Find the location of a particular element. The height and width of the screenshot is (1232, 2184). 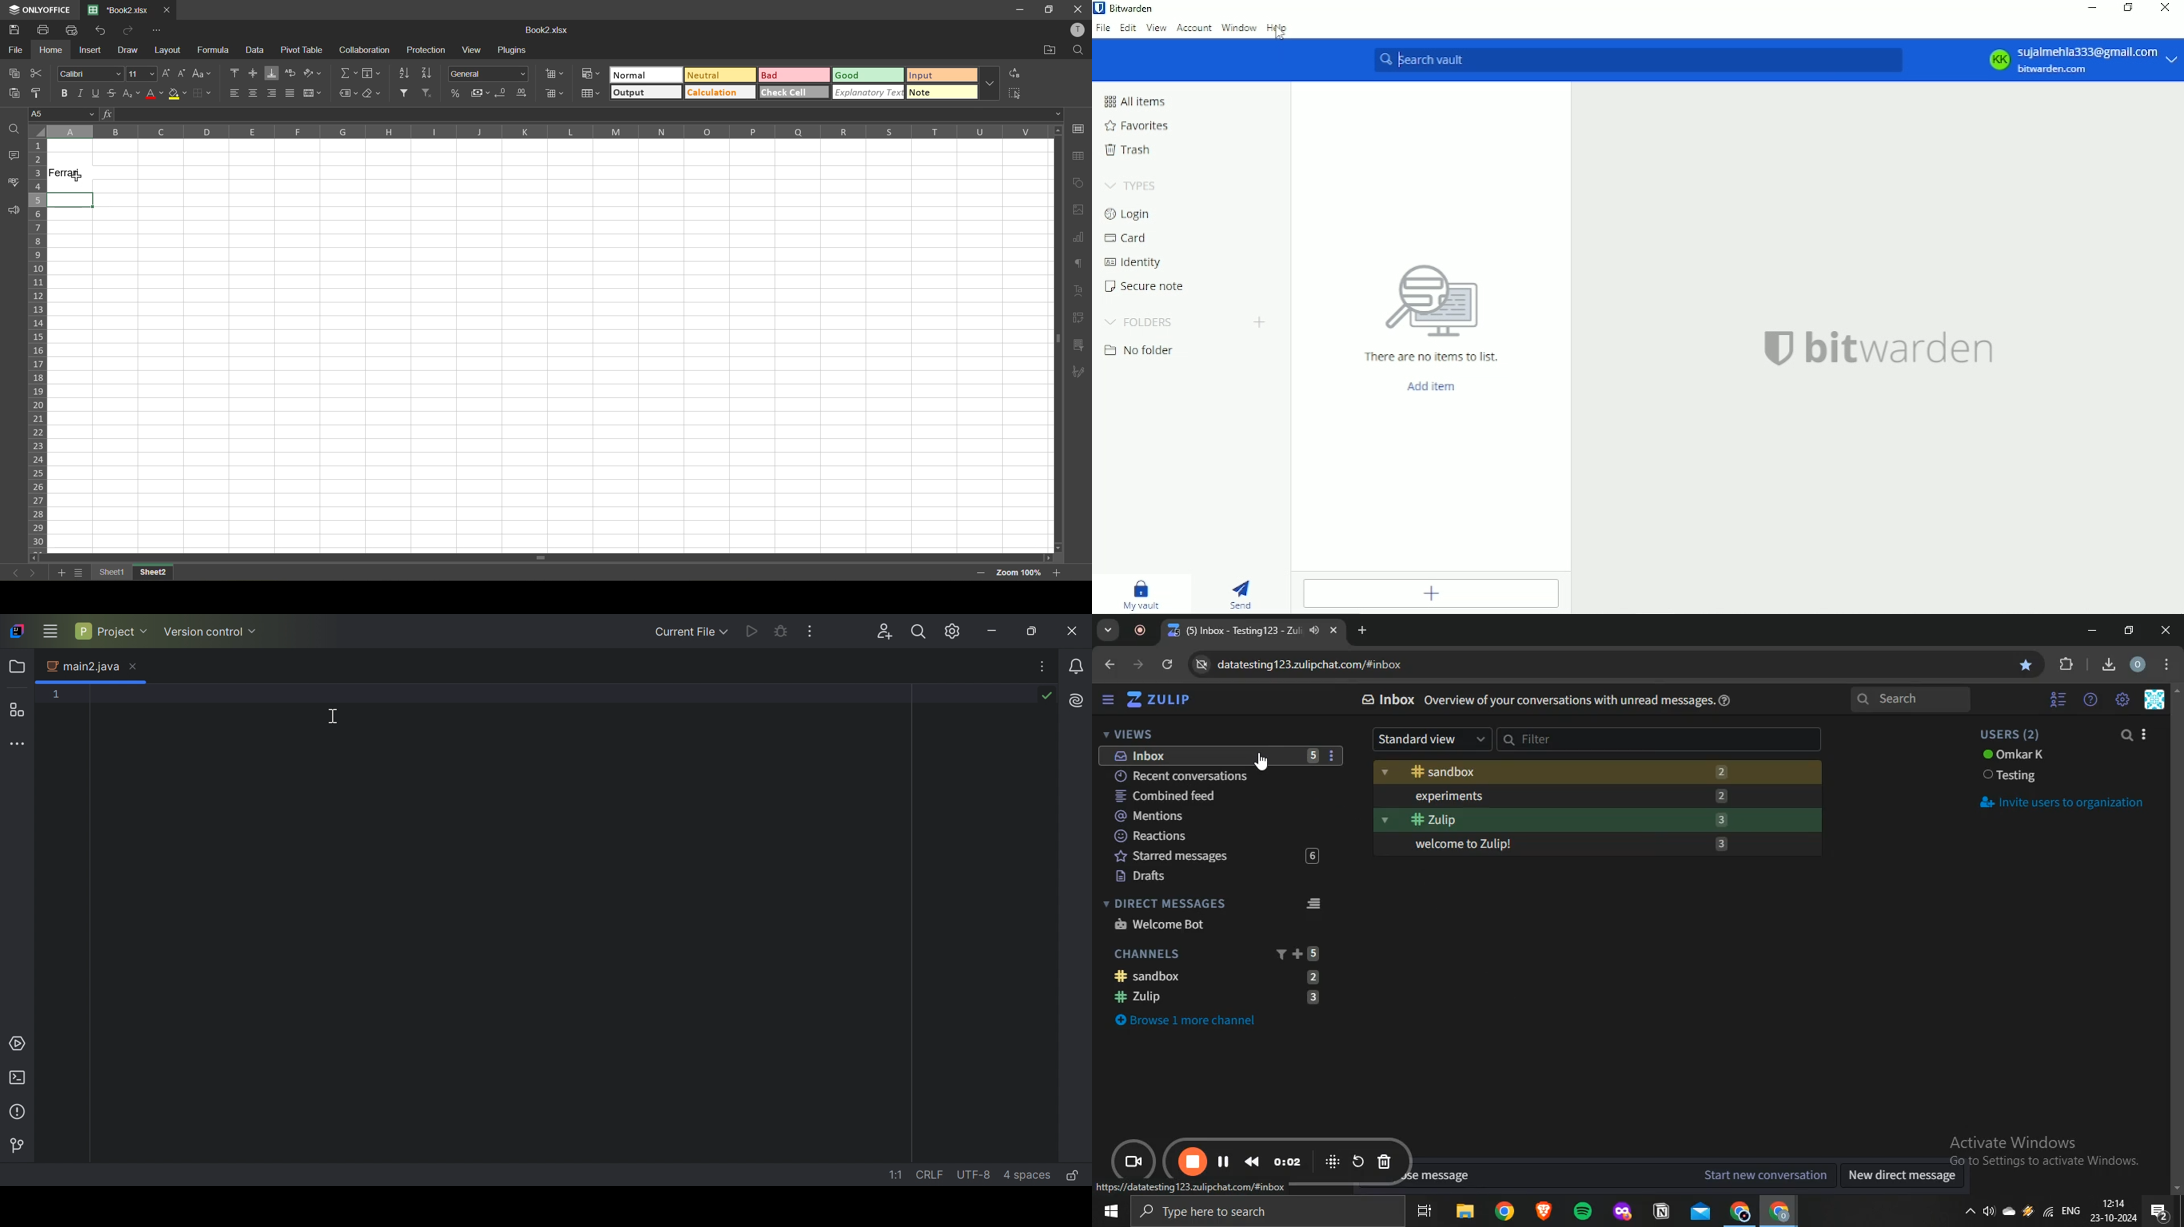

images is located at coordinates (1079, 209).